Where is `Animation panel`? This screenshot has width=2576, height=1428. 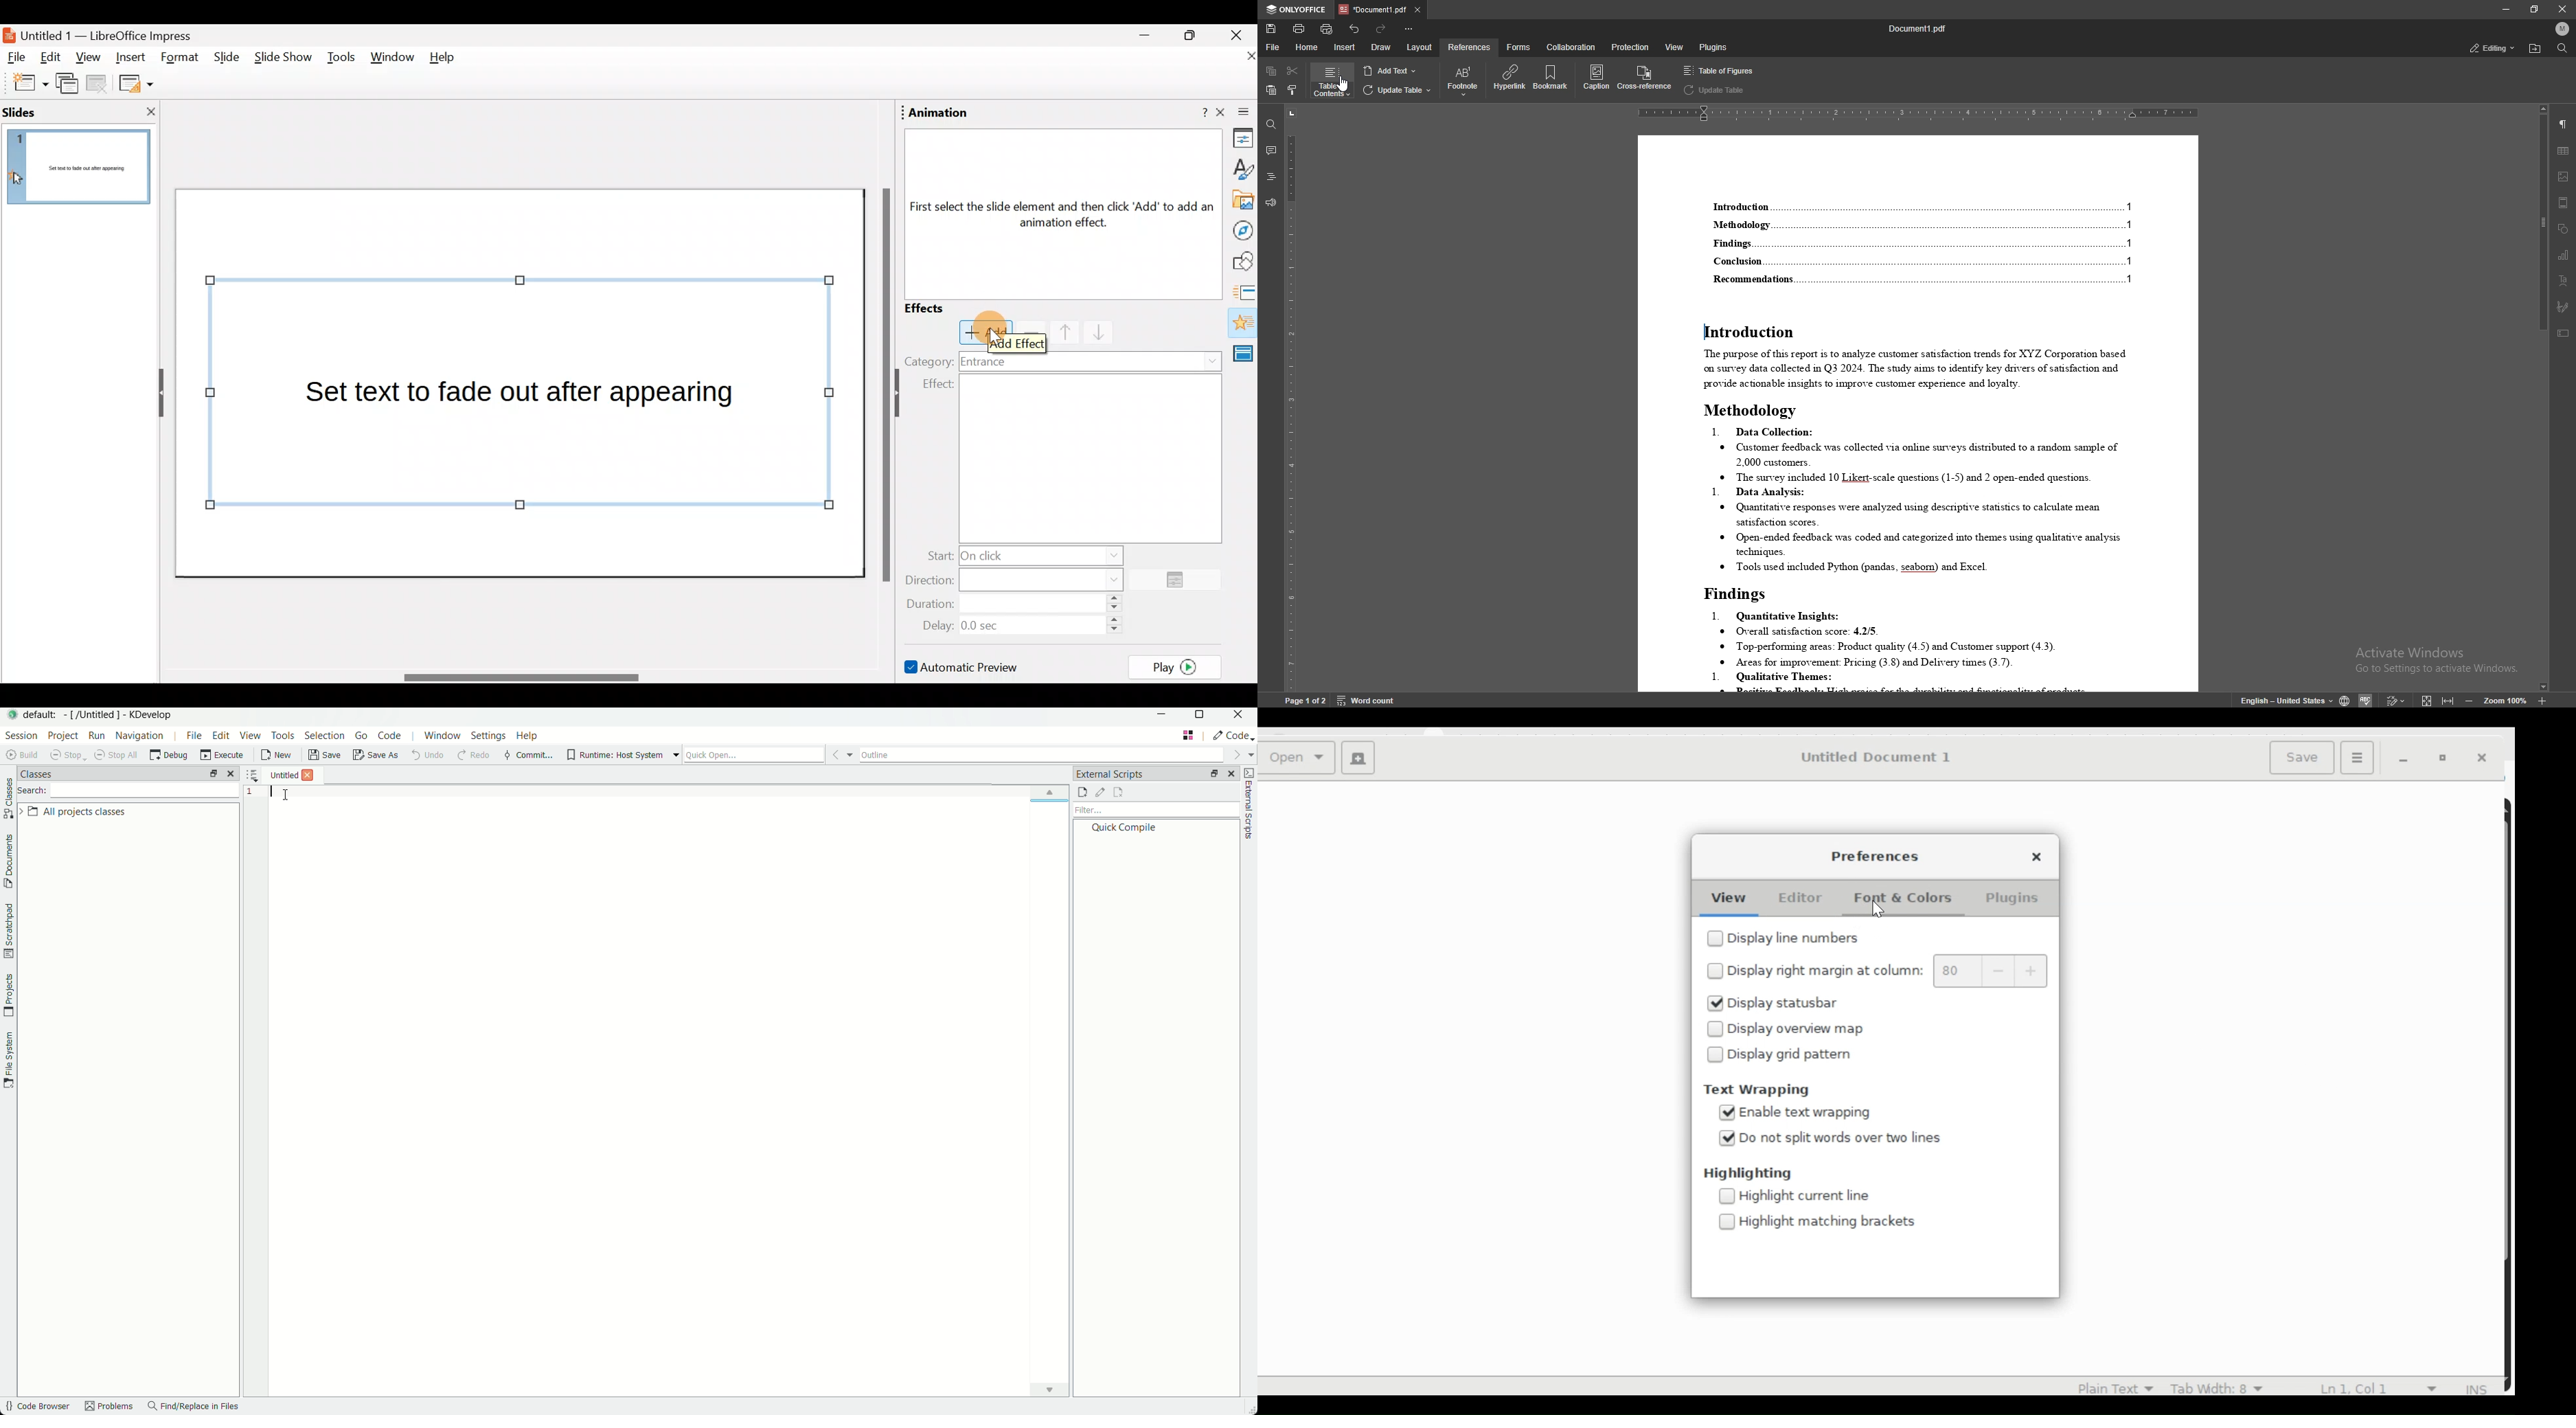 Animation panel is located at coordinates (1056, 212).